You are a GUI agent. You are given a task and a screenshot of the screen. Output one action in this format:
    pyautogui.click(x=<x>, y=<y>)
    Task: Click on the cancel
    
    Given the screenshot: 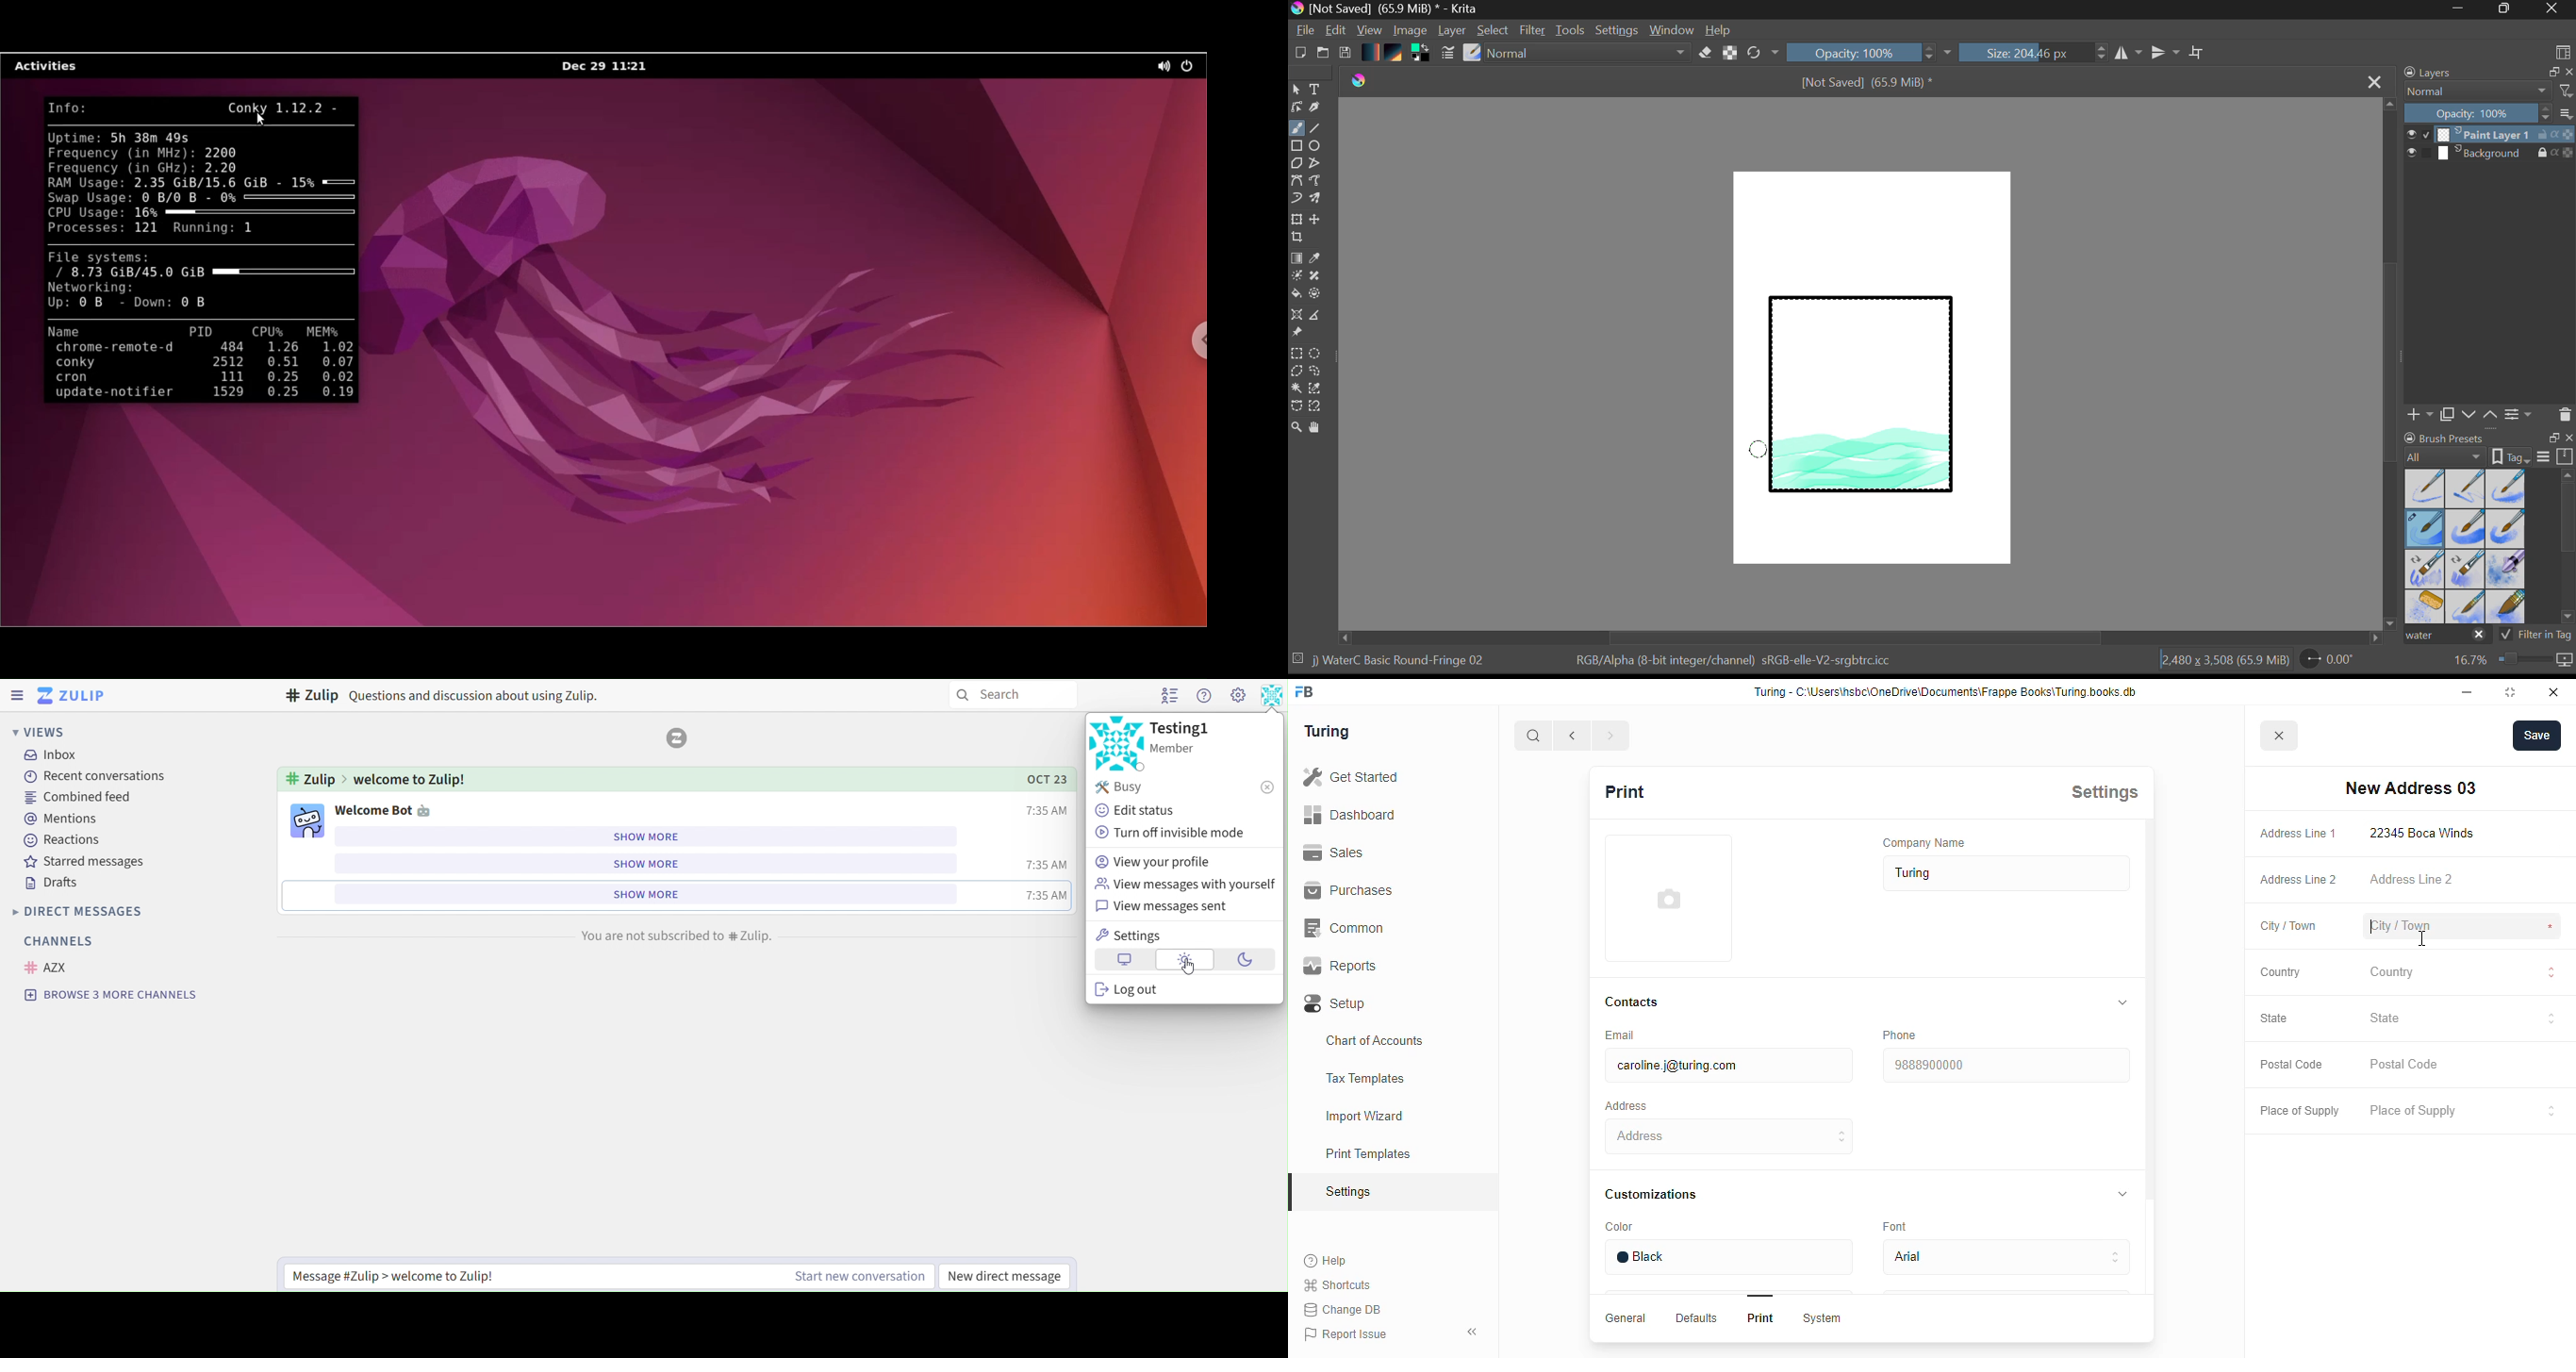 What is the action you would take?
    pyautogui.click(x=2280, y=737)
    